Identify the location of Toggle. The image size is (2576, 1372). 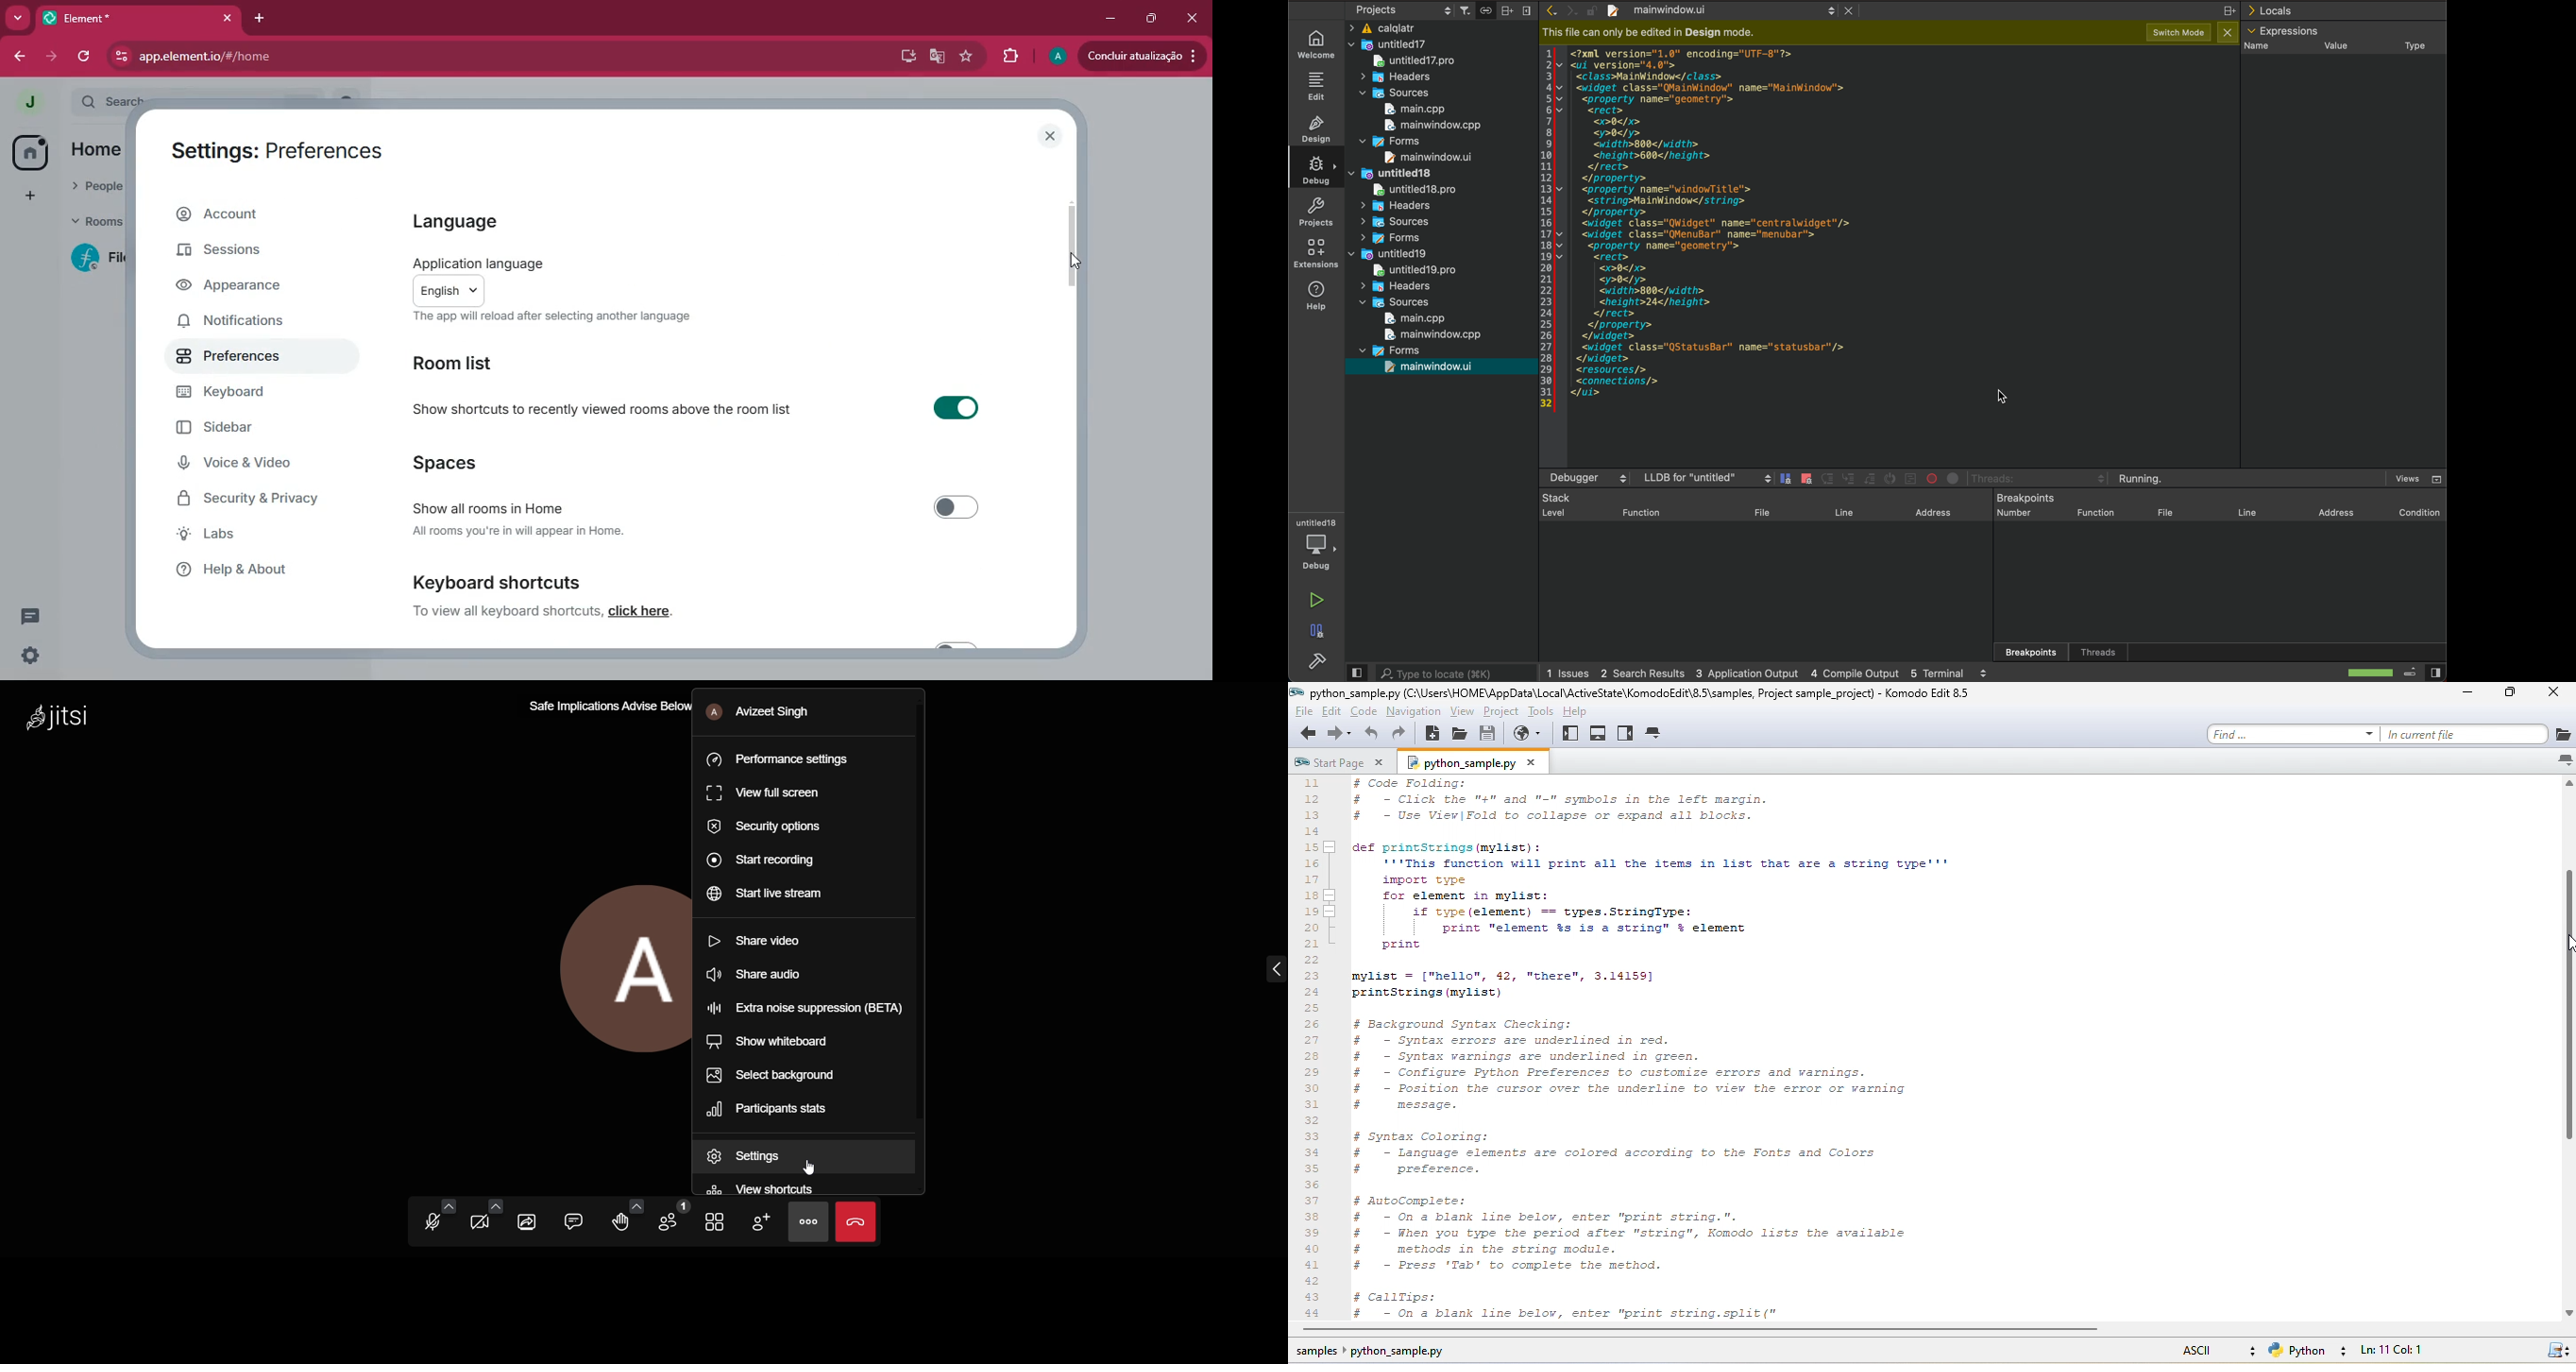
(956, 507).